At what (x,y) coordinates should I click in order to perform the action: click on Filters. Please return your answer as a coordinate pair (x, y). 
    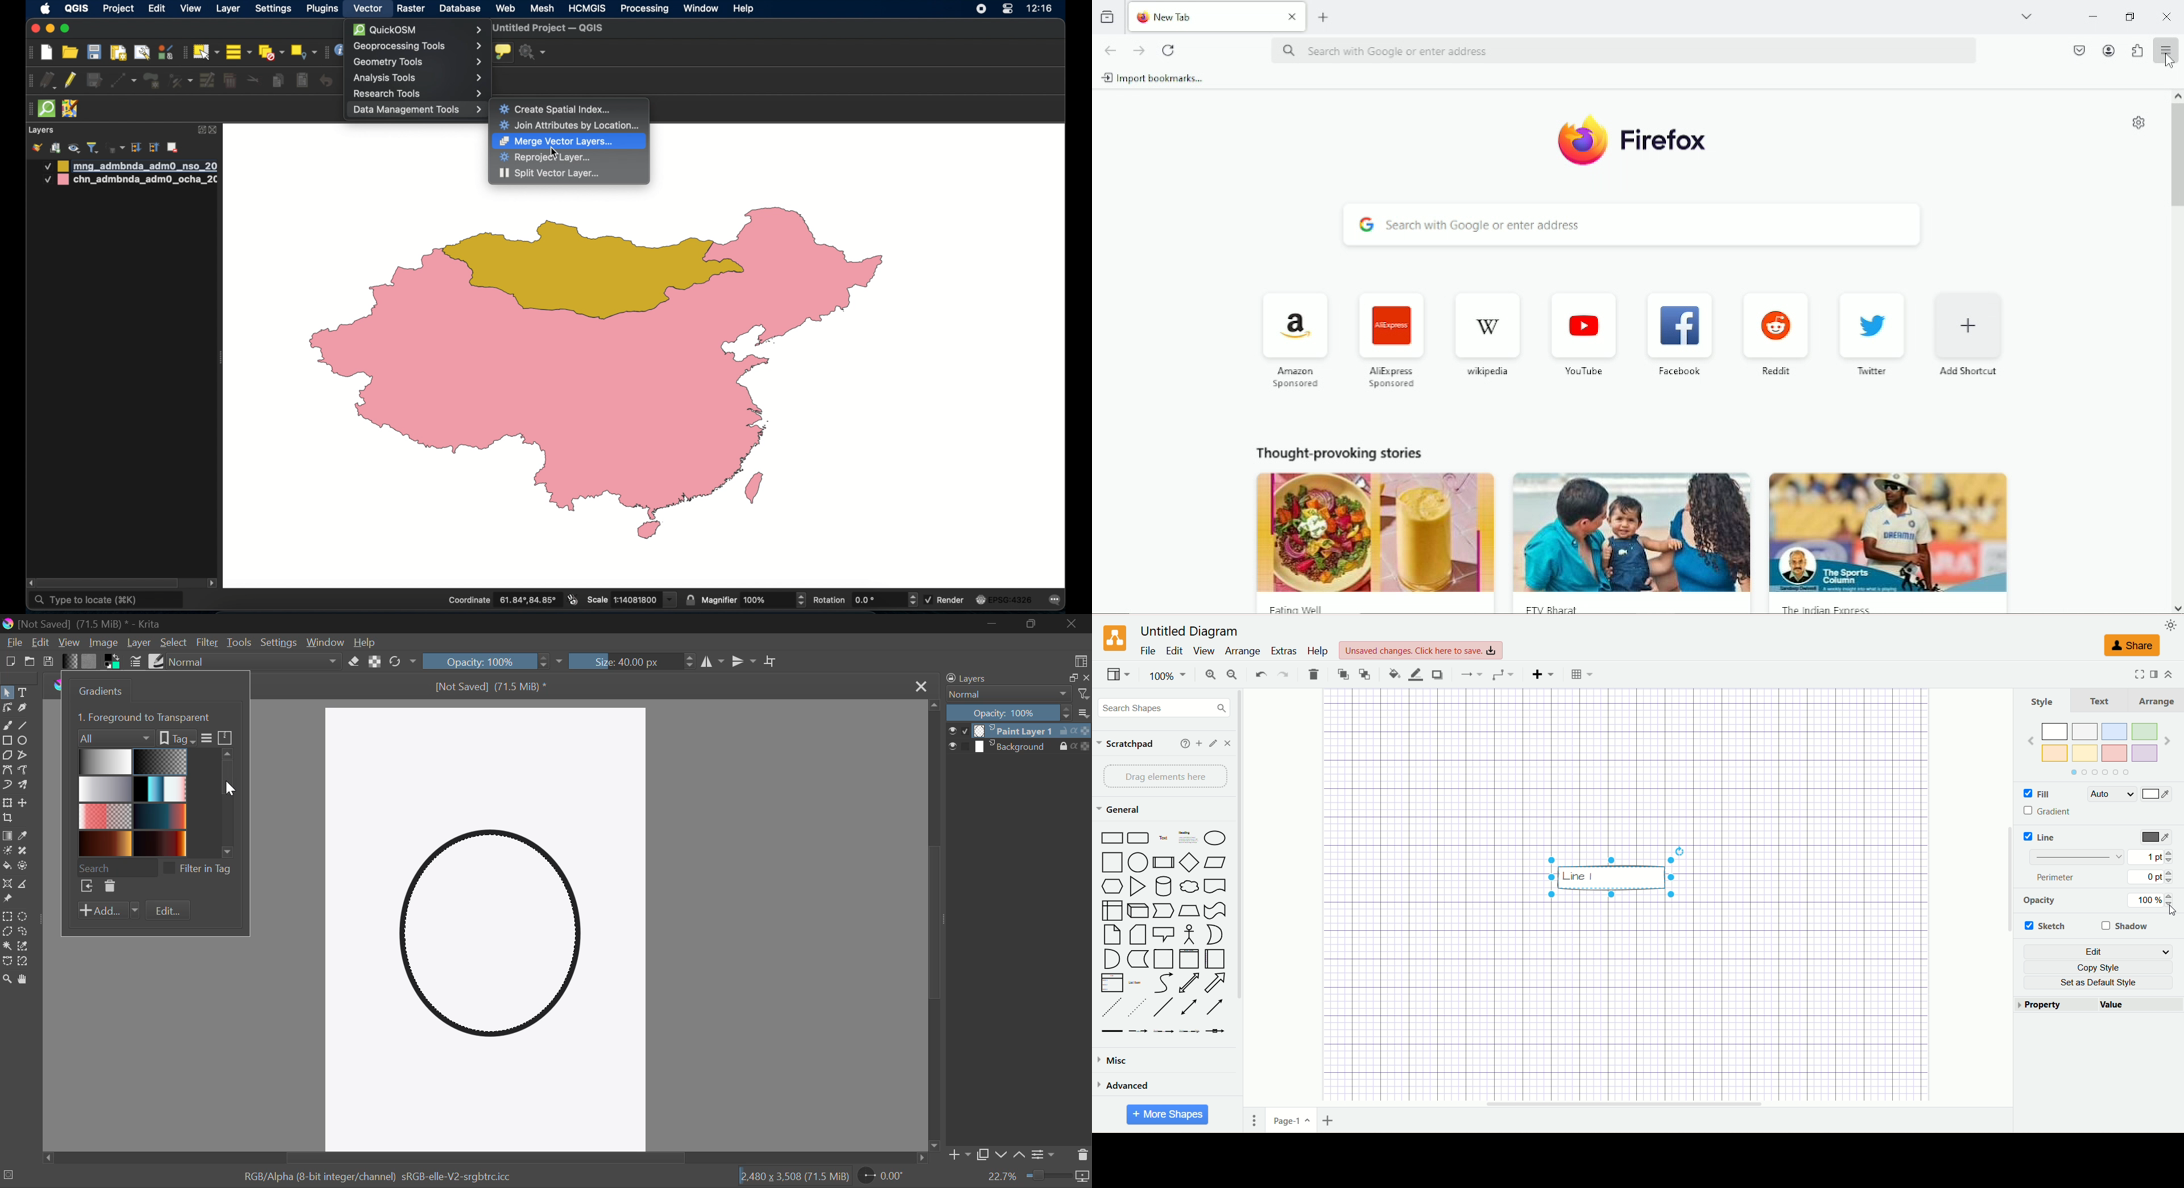
    Looking at the image, I should click on (113, 739).